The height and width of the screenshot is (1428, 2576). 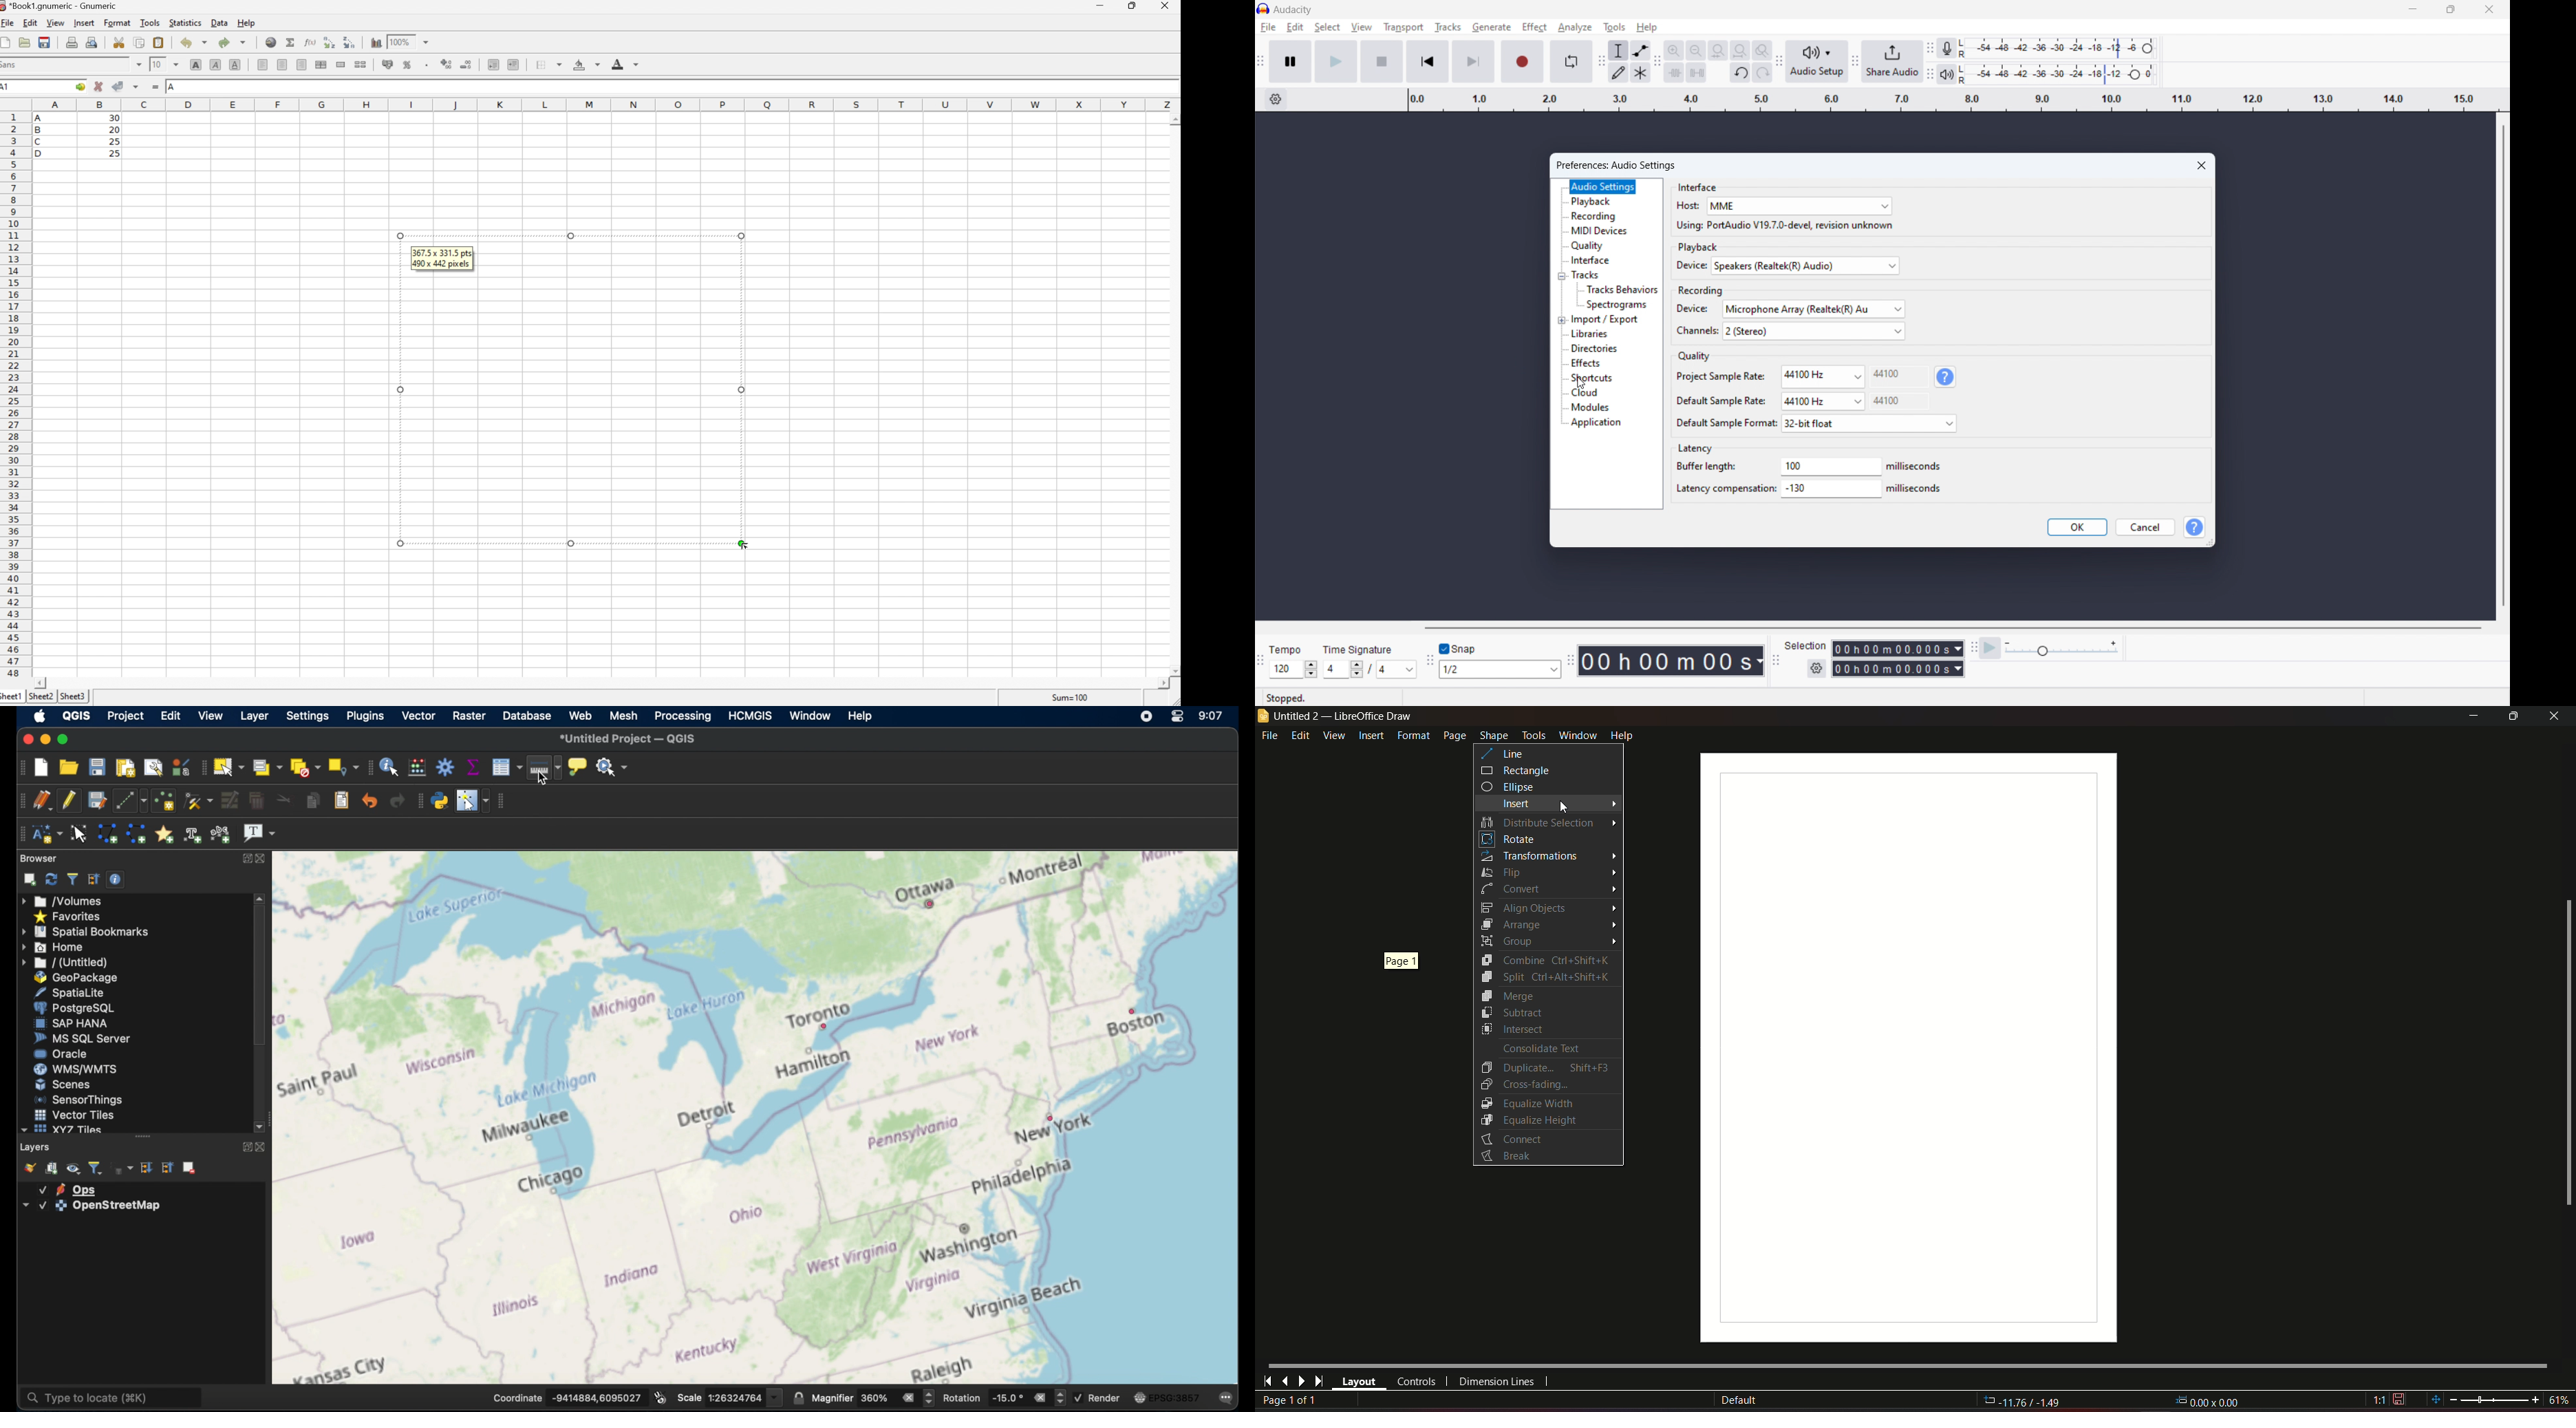 I want to click on web, so click(x=580, y=716).